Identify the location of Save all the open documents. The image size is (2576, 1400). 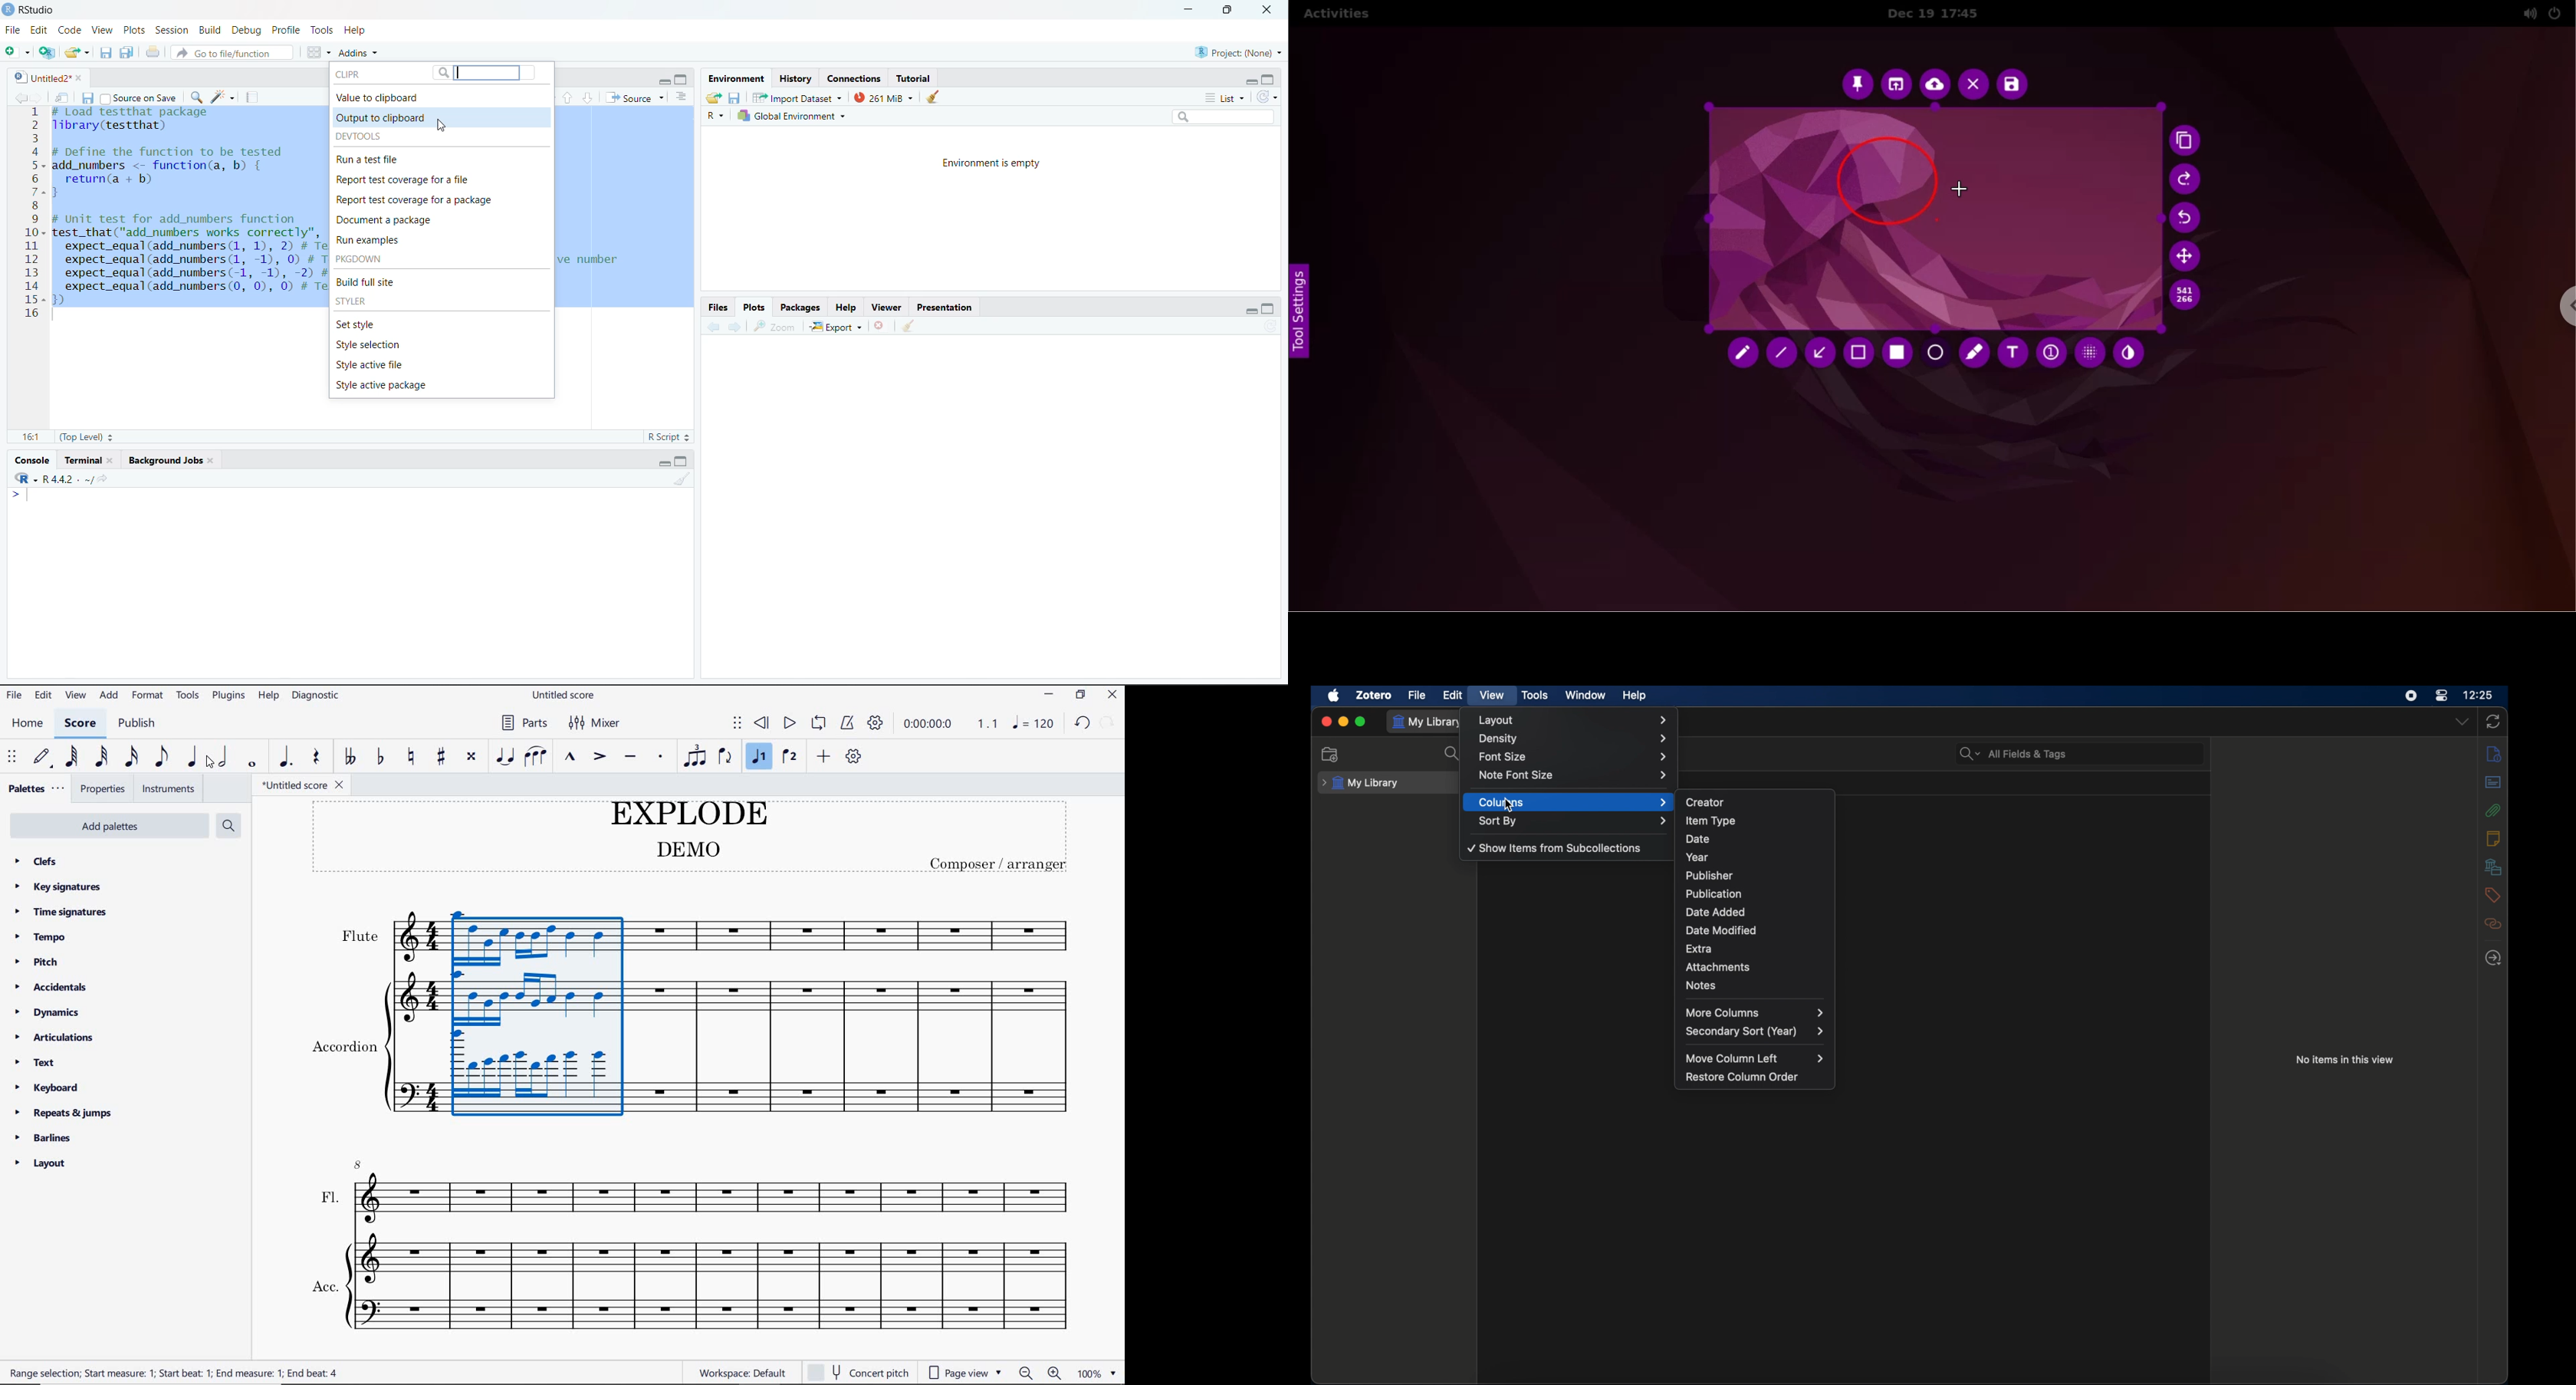
(127, 52).